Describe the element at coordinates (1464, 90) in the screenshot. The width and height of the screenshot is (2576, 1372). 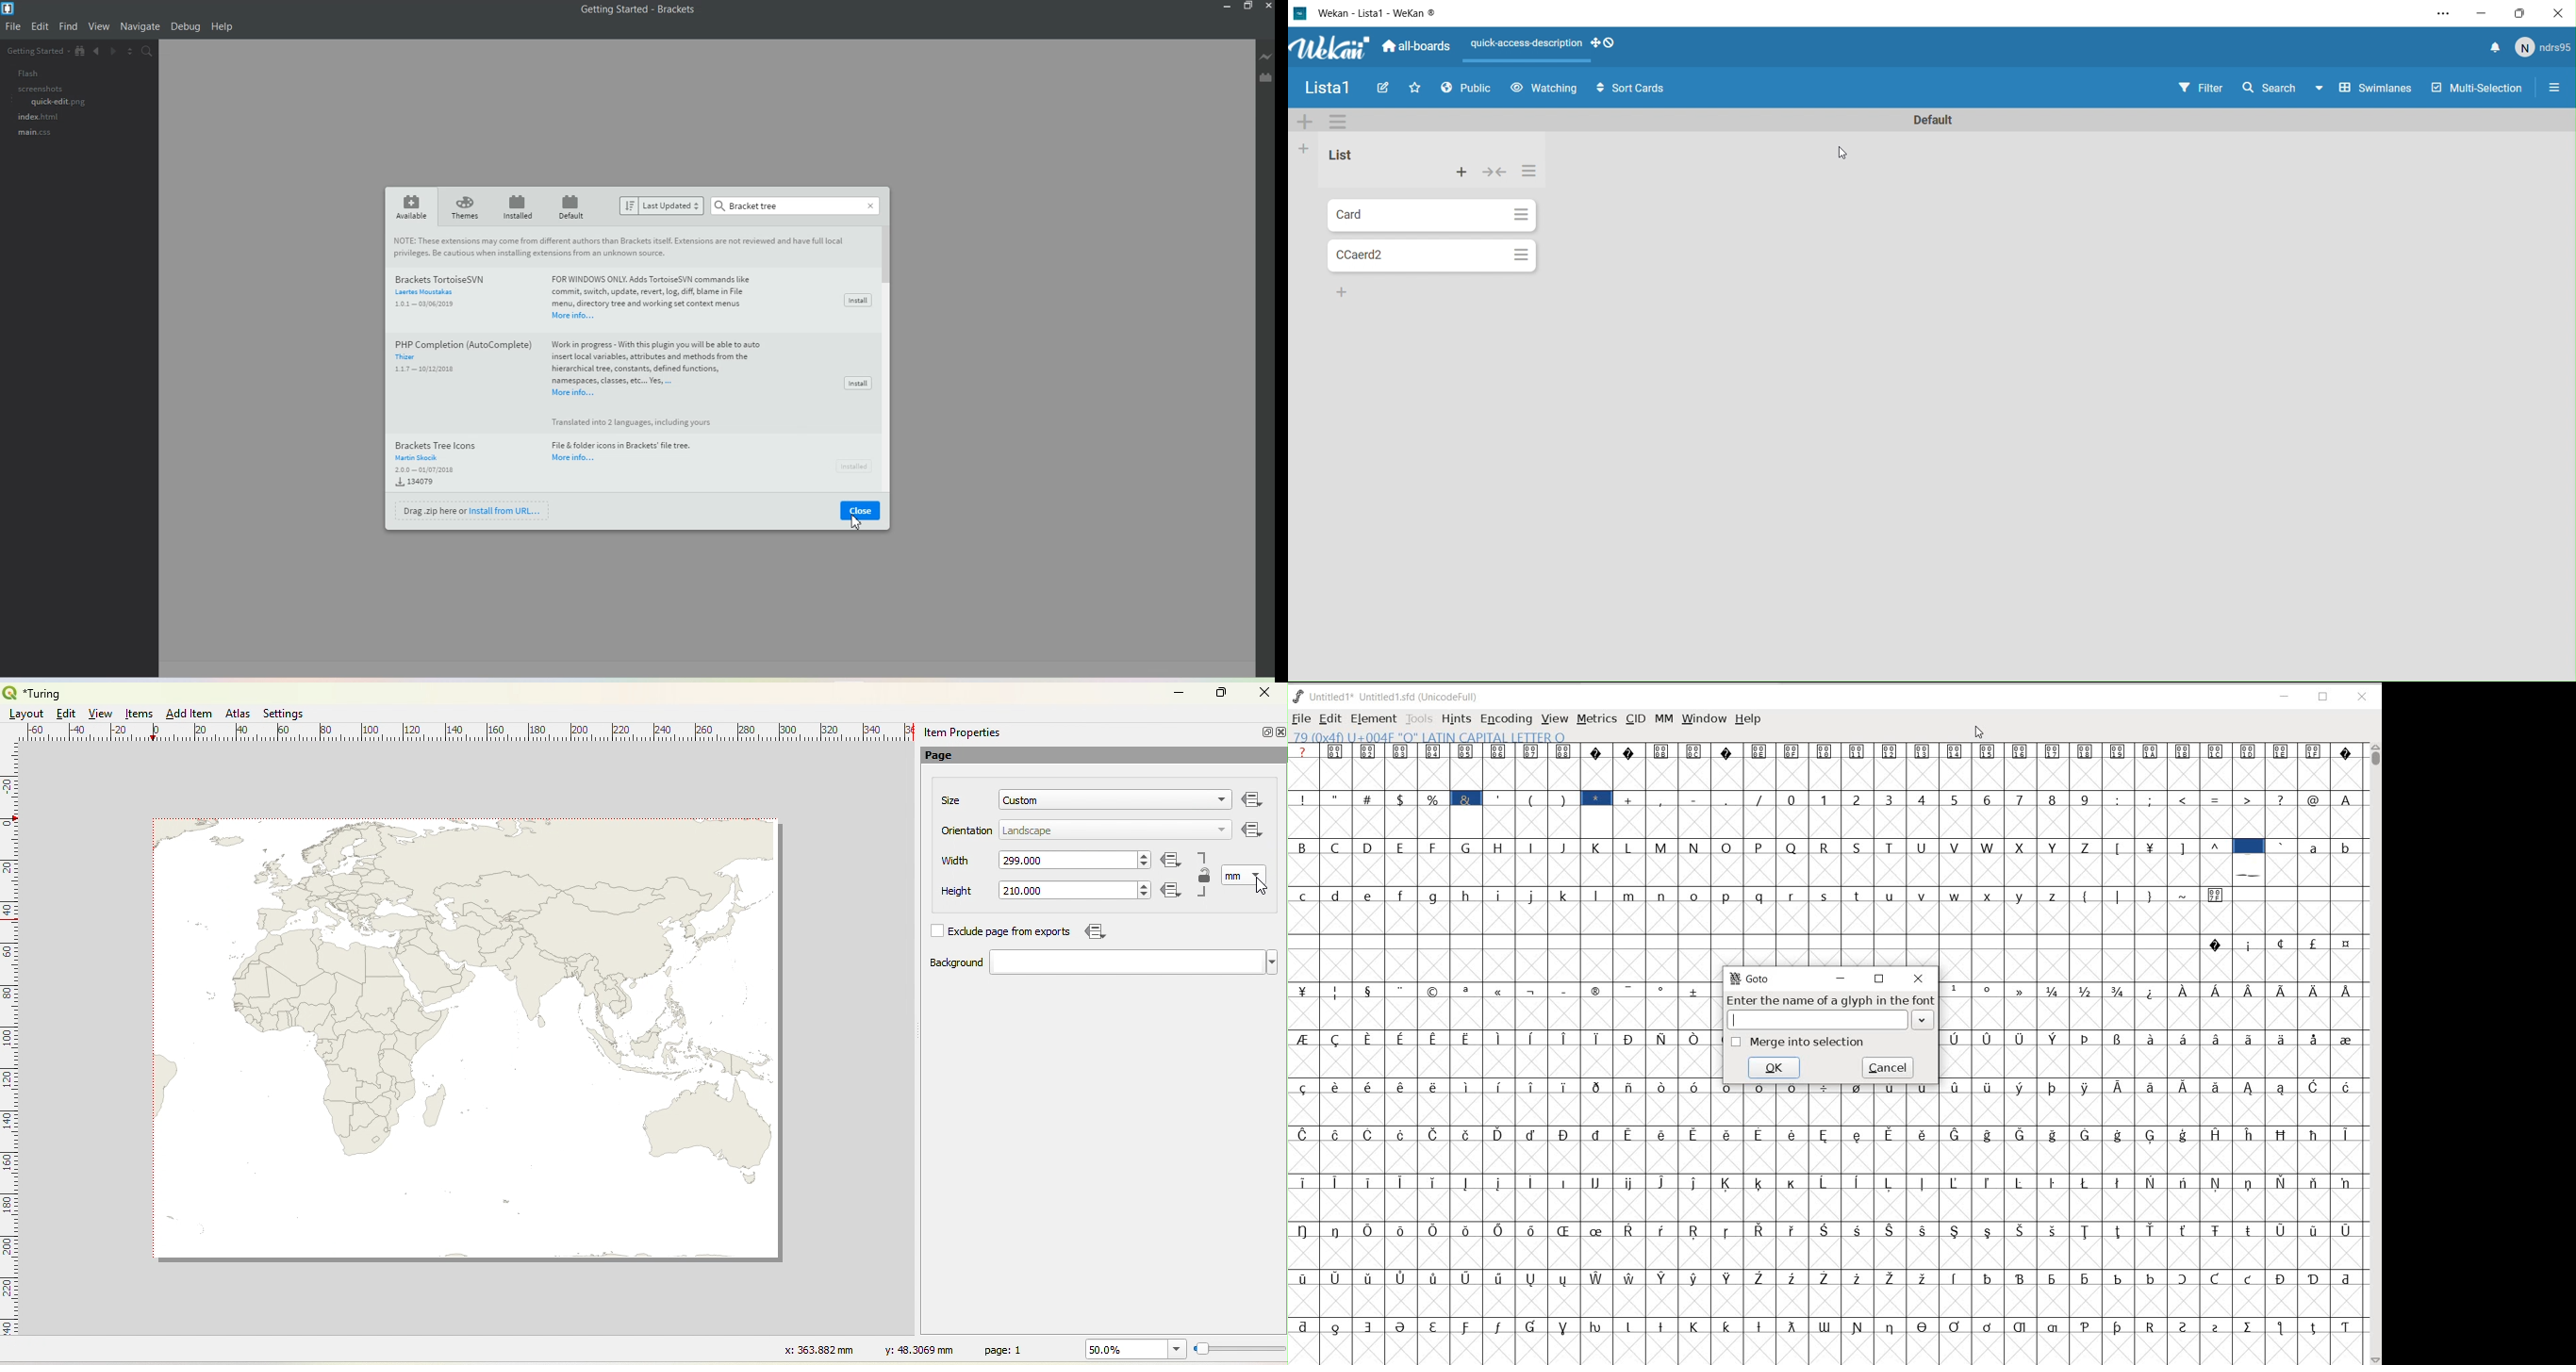
I see `Public` at that location.